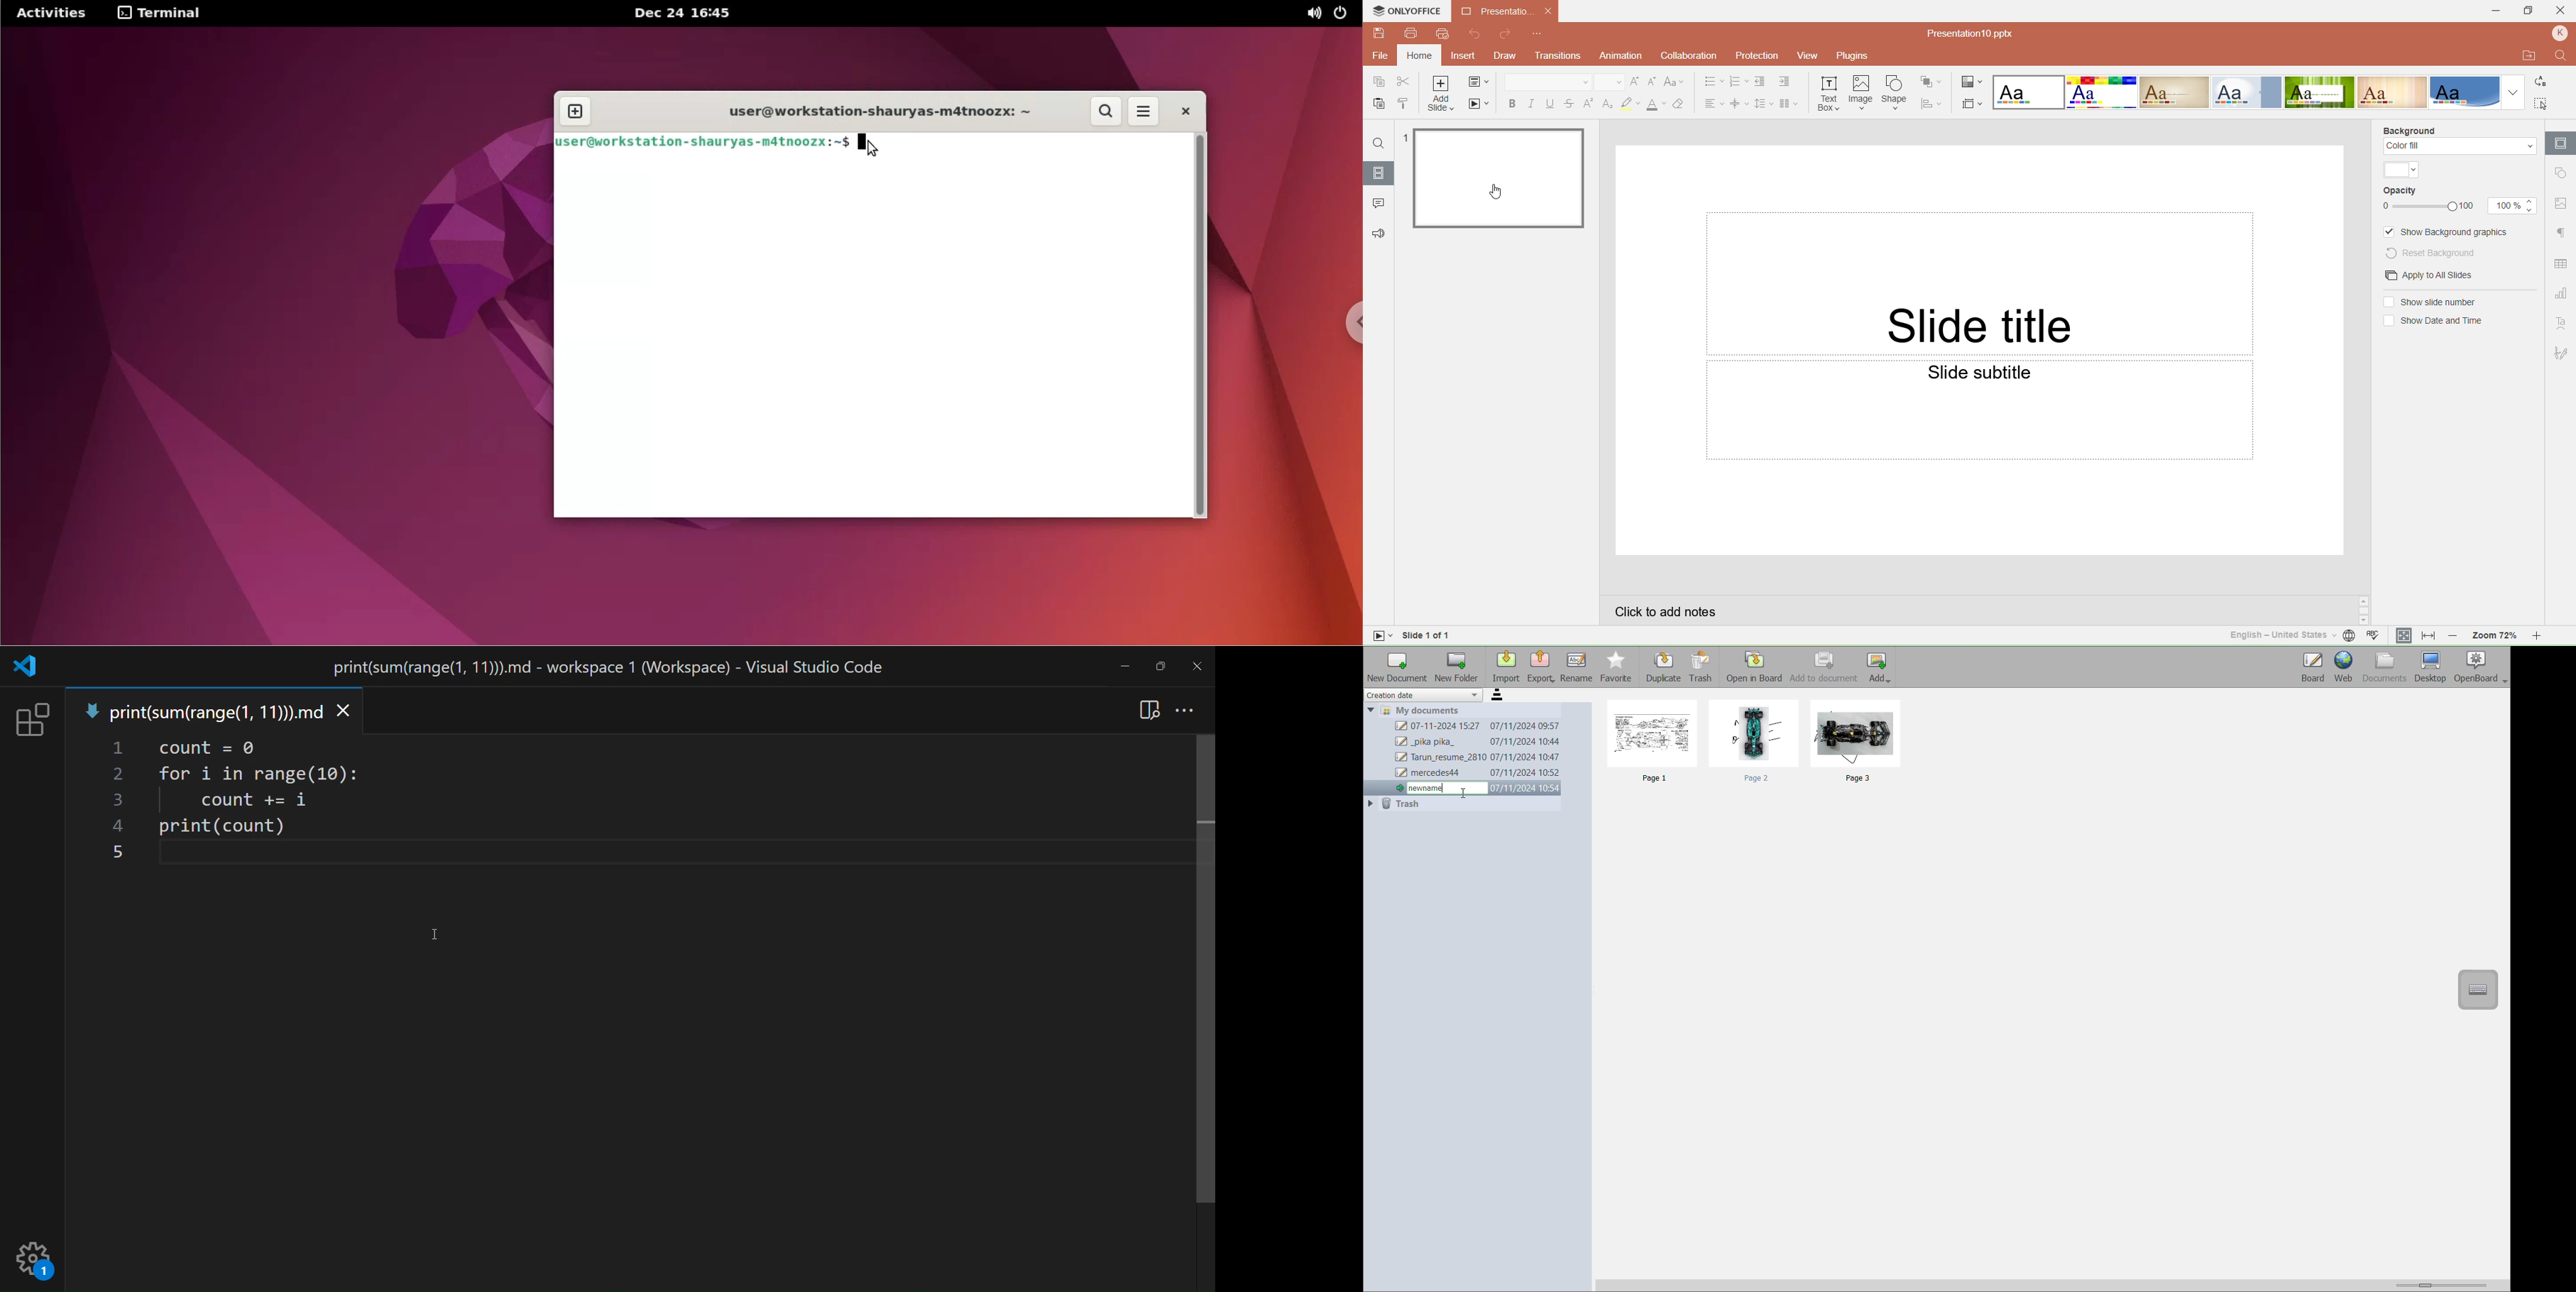 This screenshot has height=1316, width=2576. I want to click on Print file, so click(1412, 35).